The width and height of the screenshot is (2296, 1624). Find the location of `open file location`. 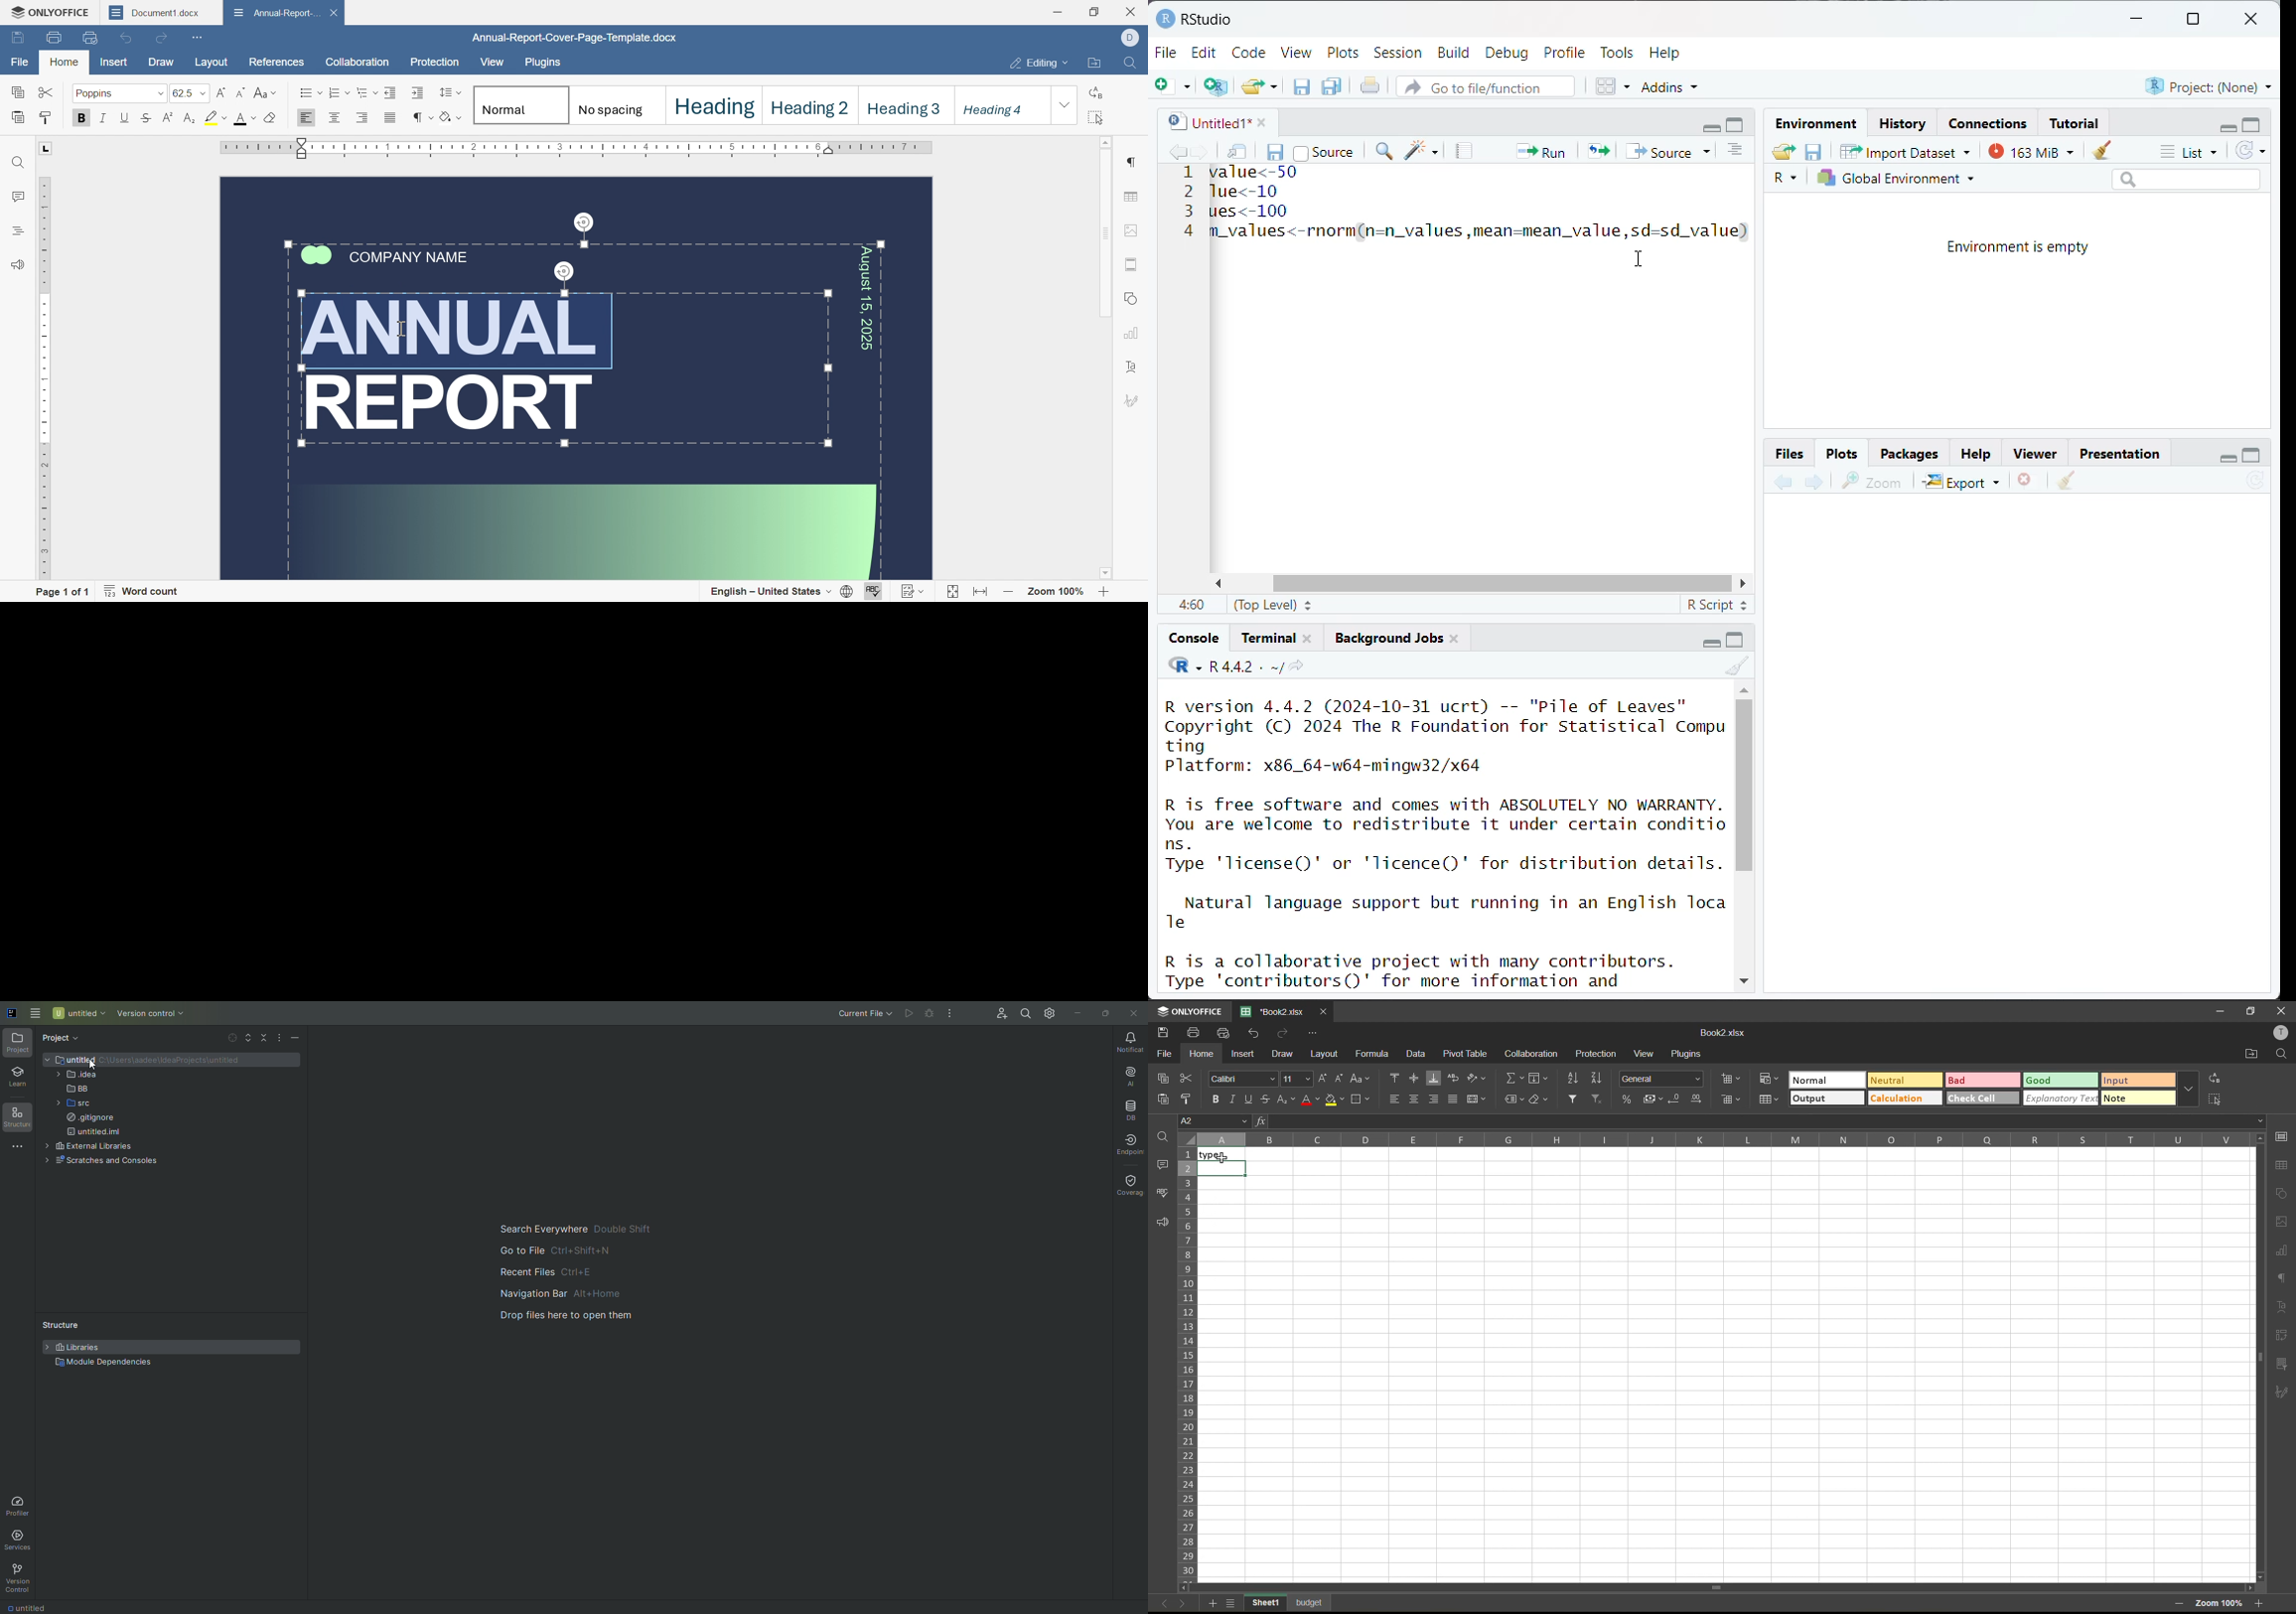

open file location is located at coordinates (1094, 64).